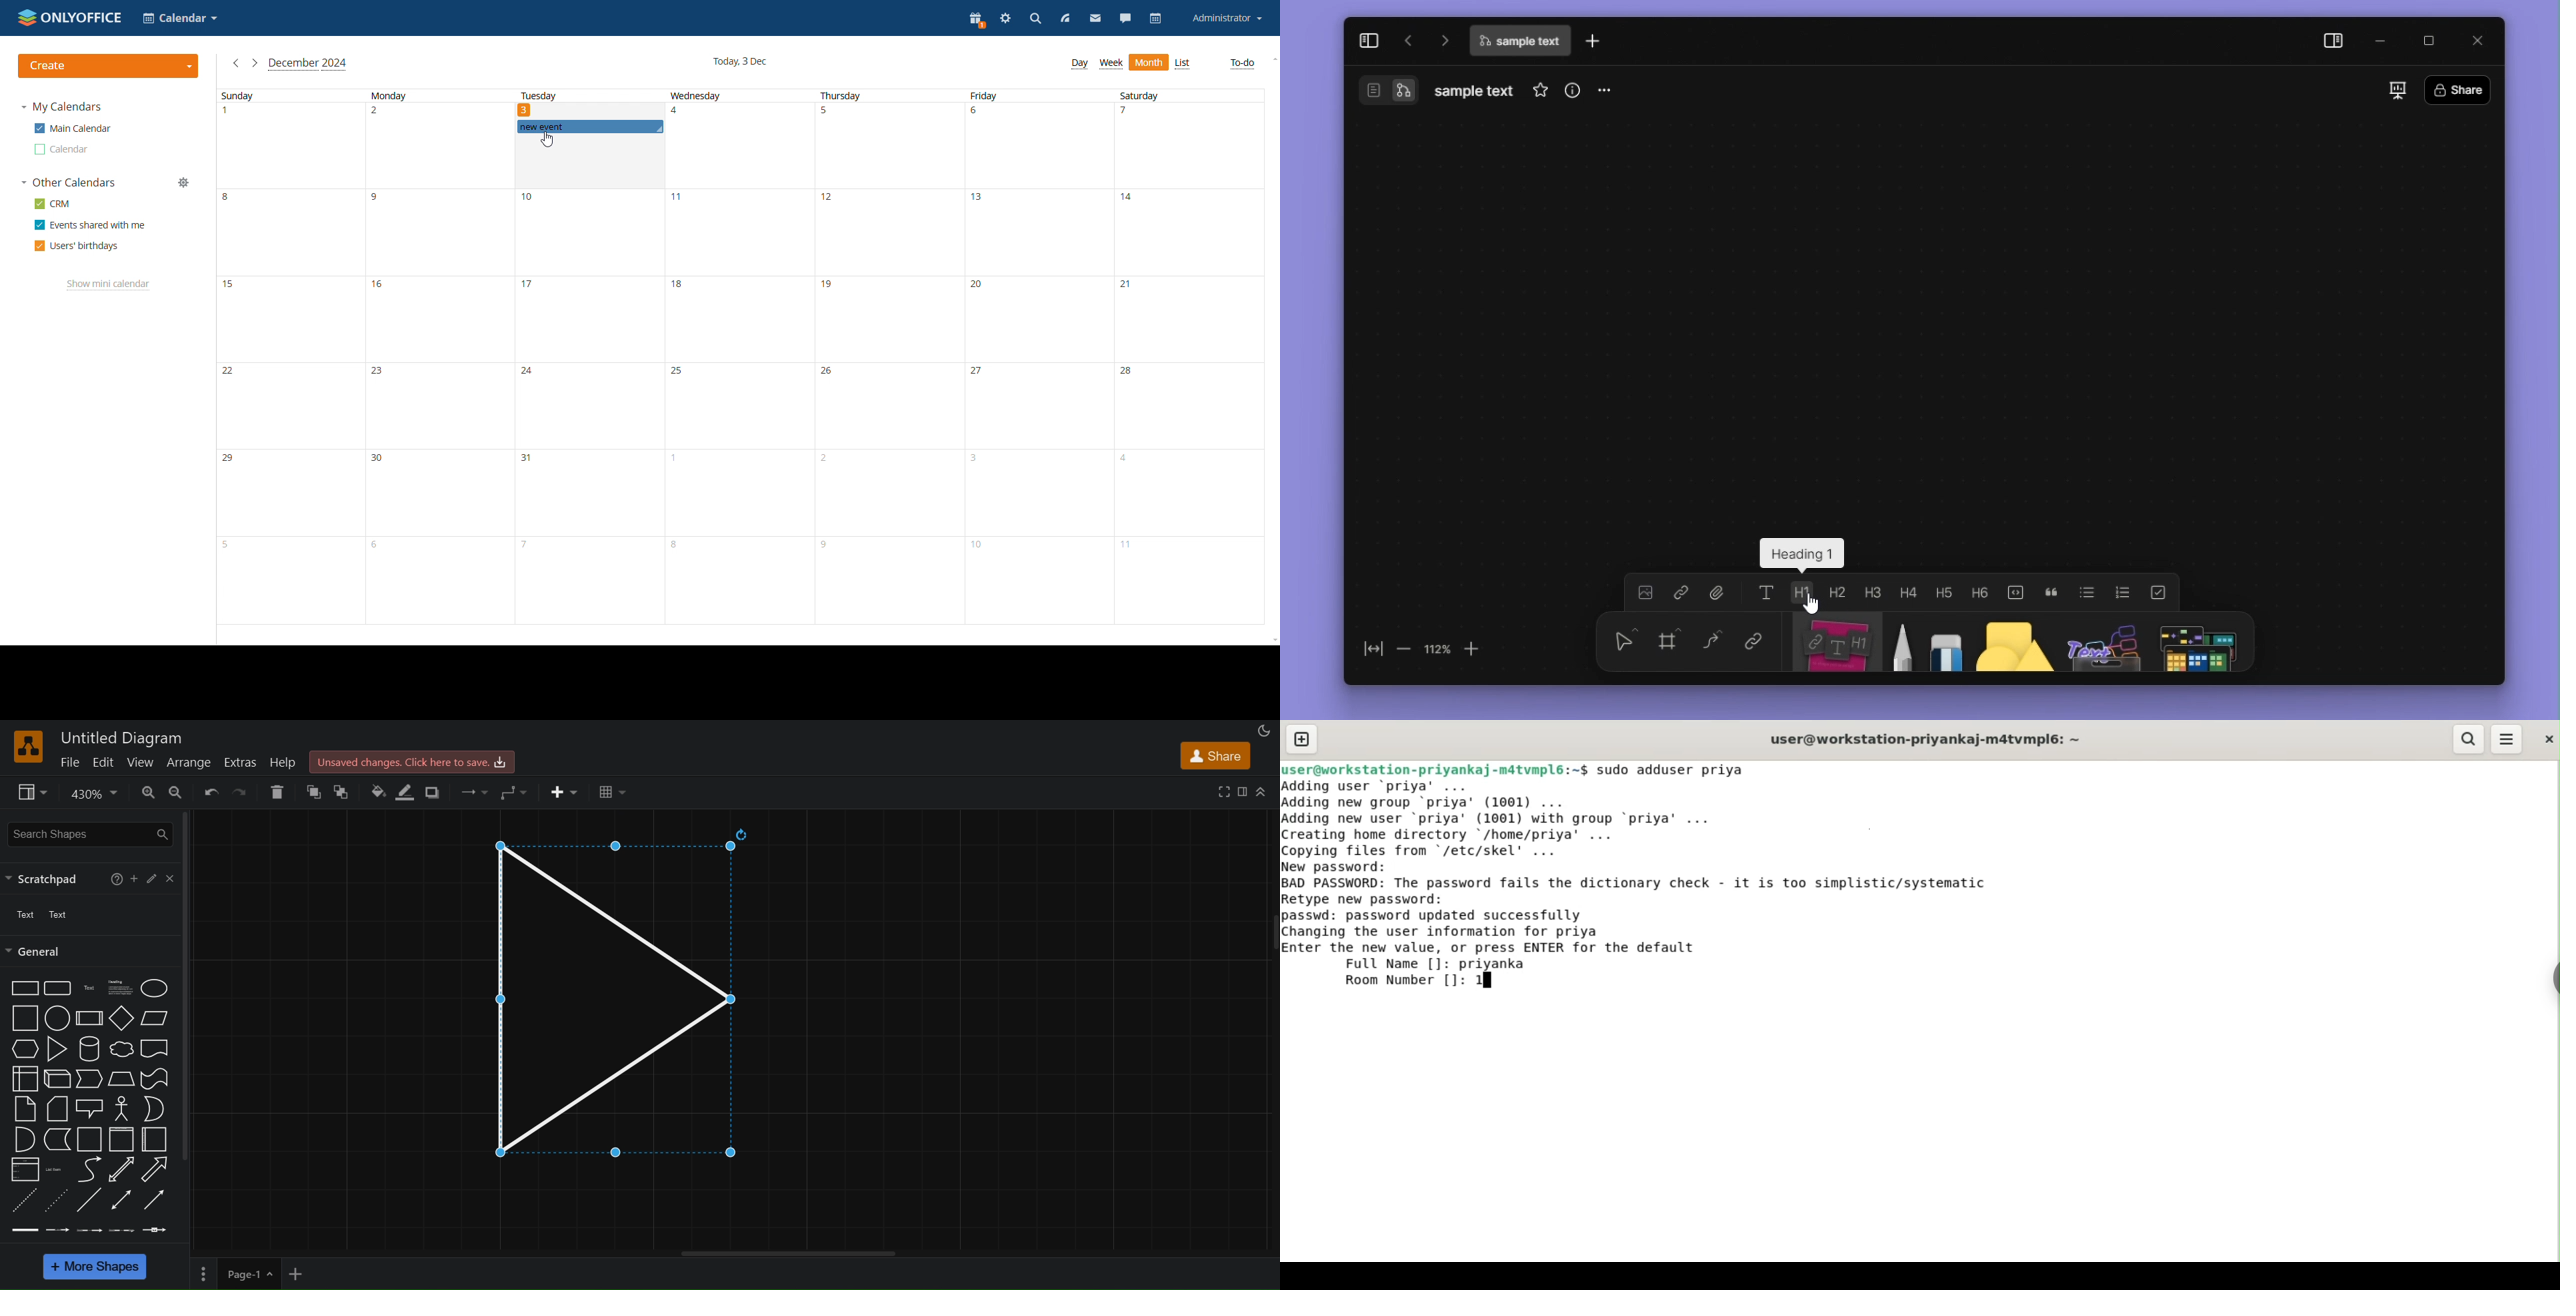 This screenshot has width=2576, height=1316. Describe the element at coordinates (2469, 739) in the screenshot. I see `search` at that location.